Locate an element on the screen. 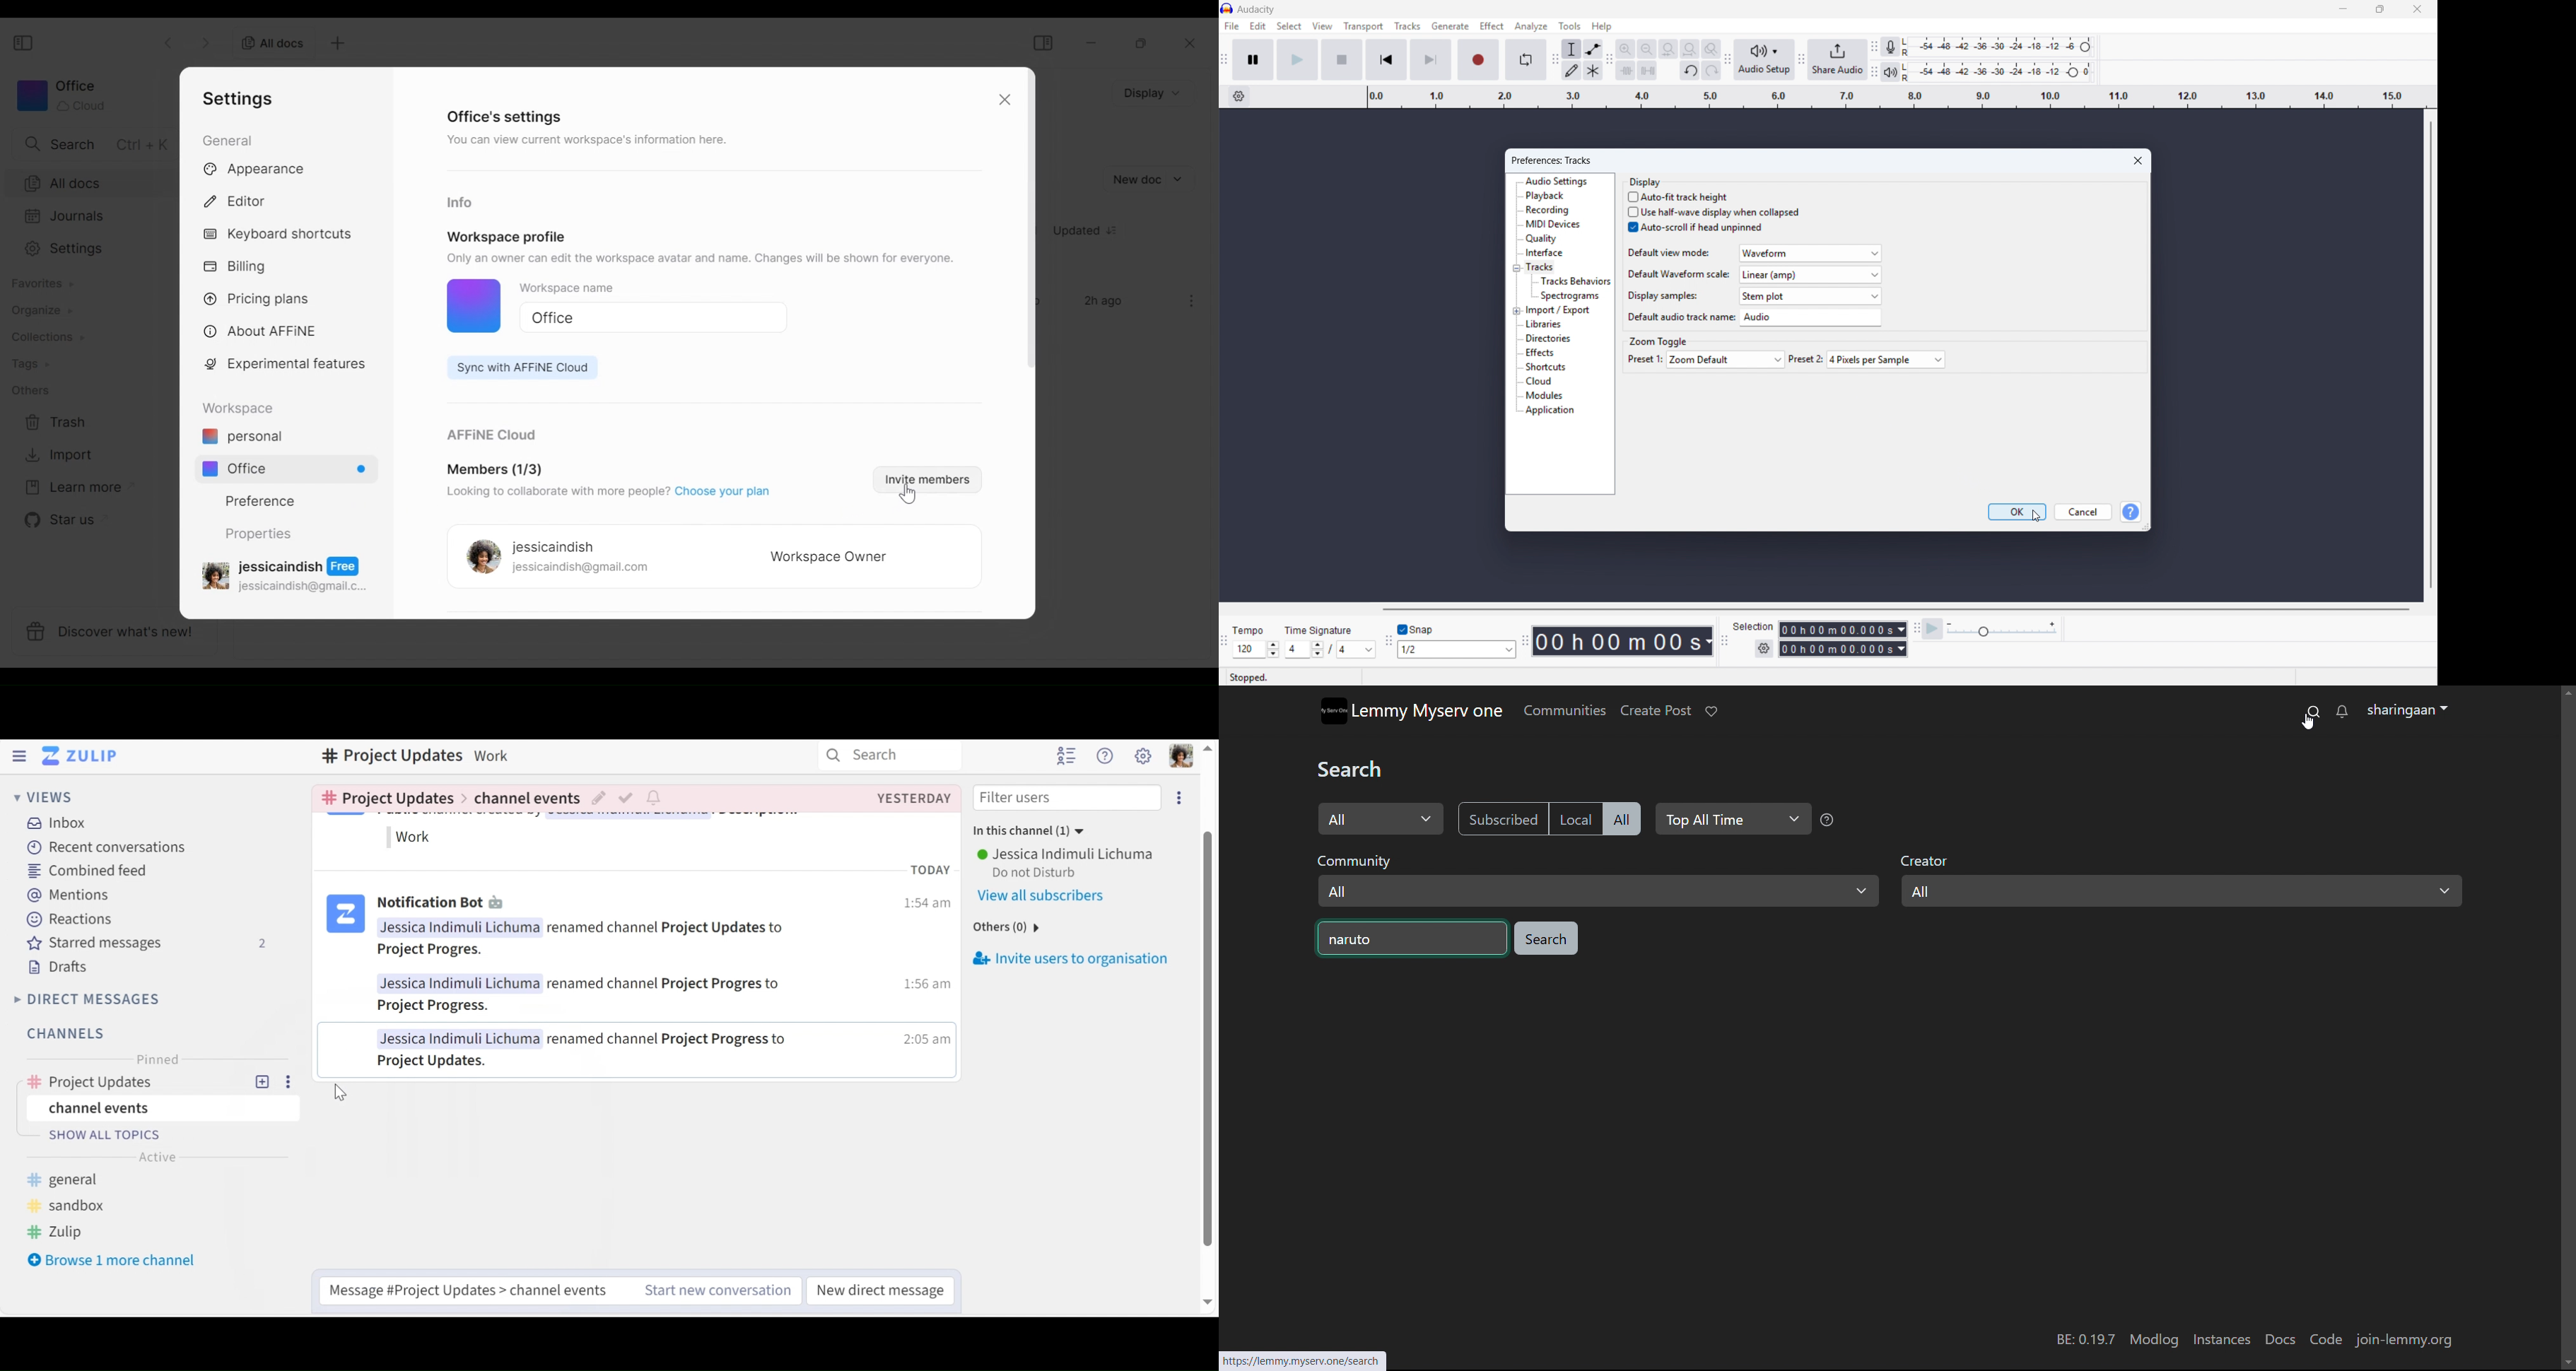 Image resolution: width=2576 pixels, height=1372 pixels. 2:05am | is located at coordinates (926, 1043).